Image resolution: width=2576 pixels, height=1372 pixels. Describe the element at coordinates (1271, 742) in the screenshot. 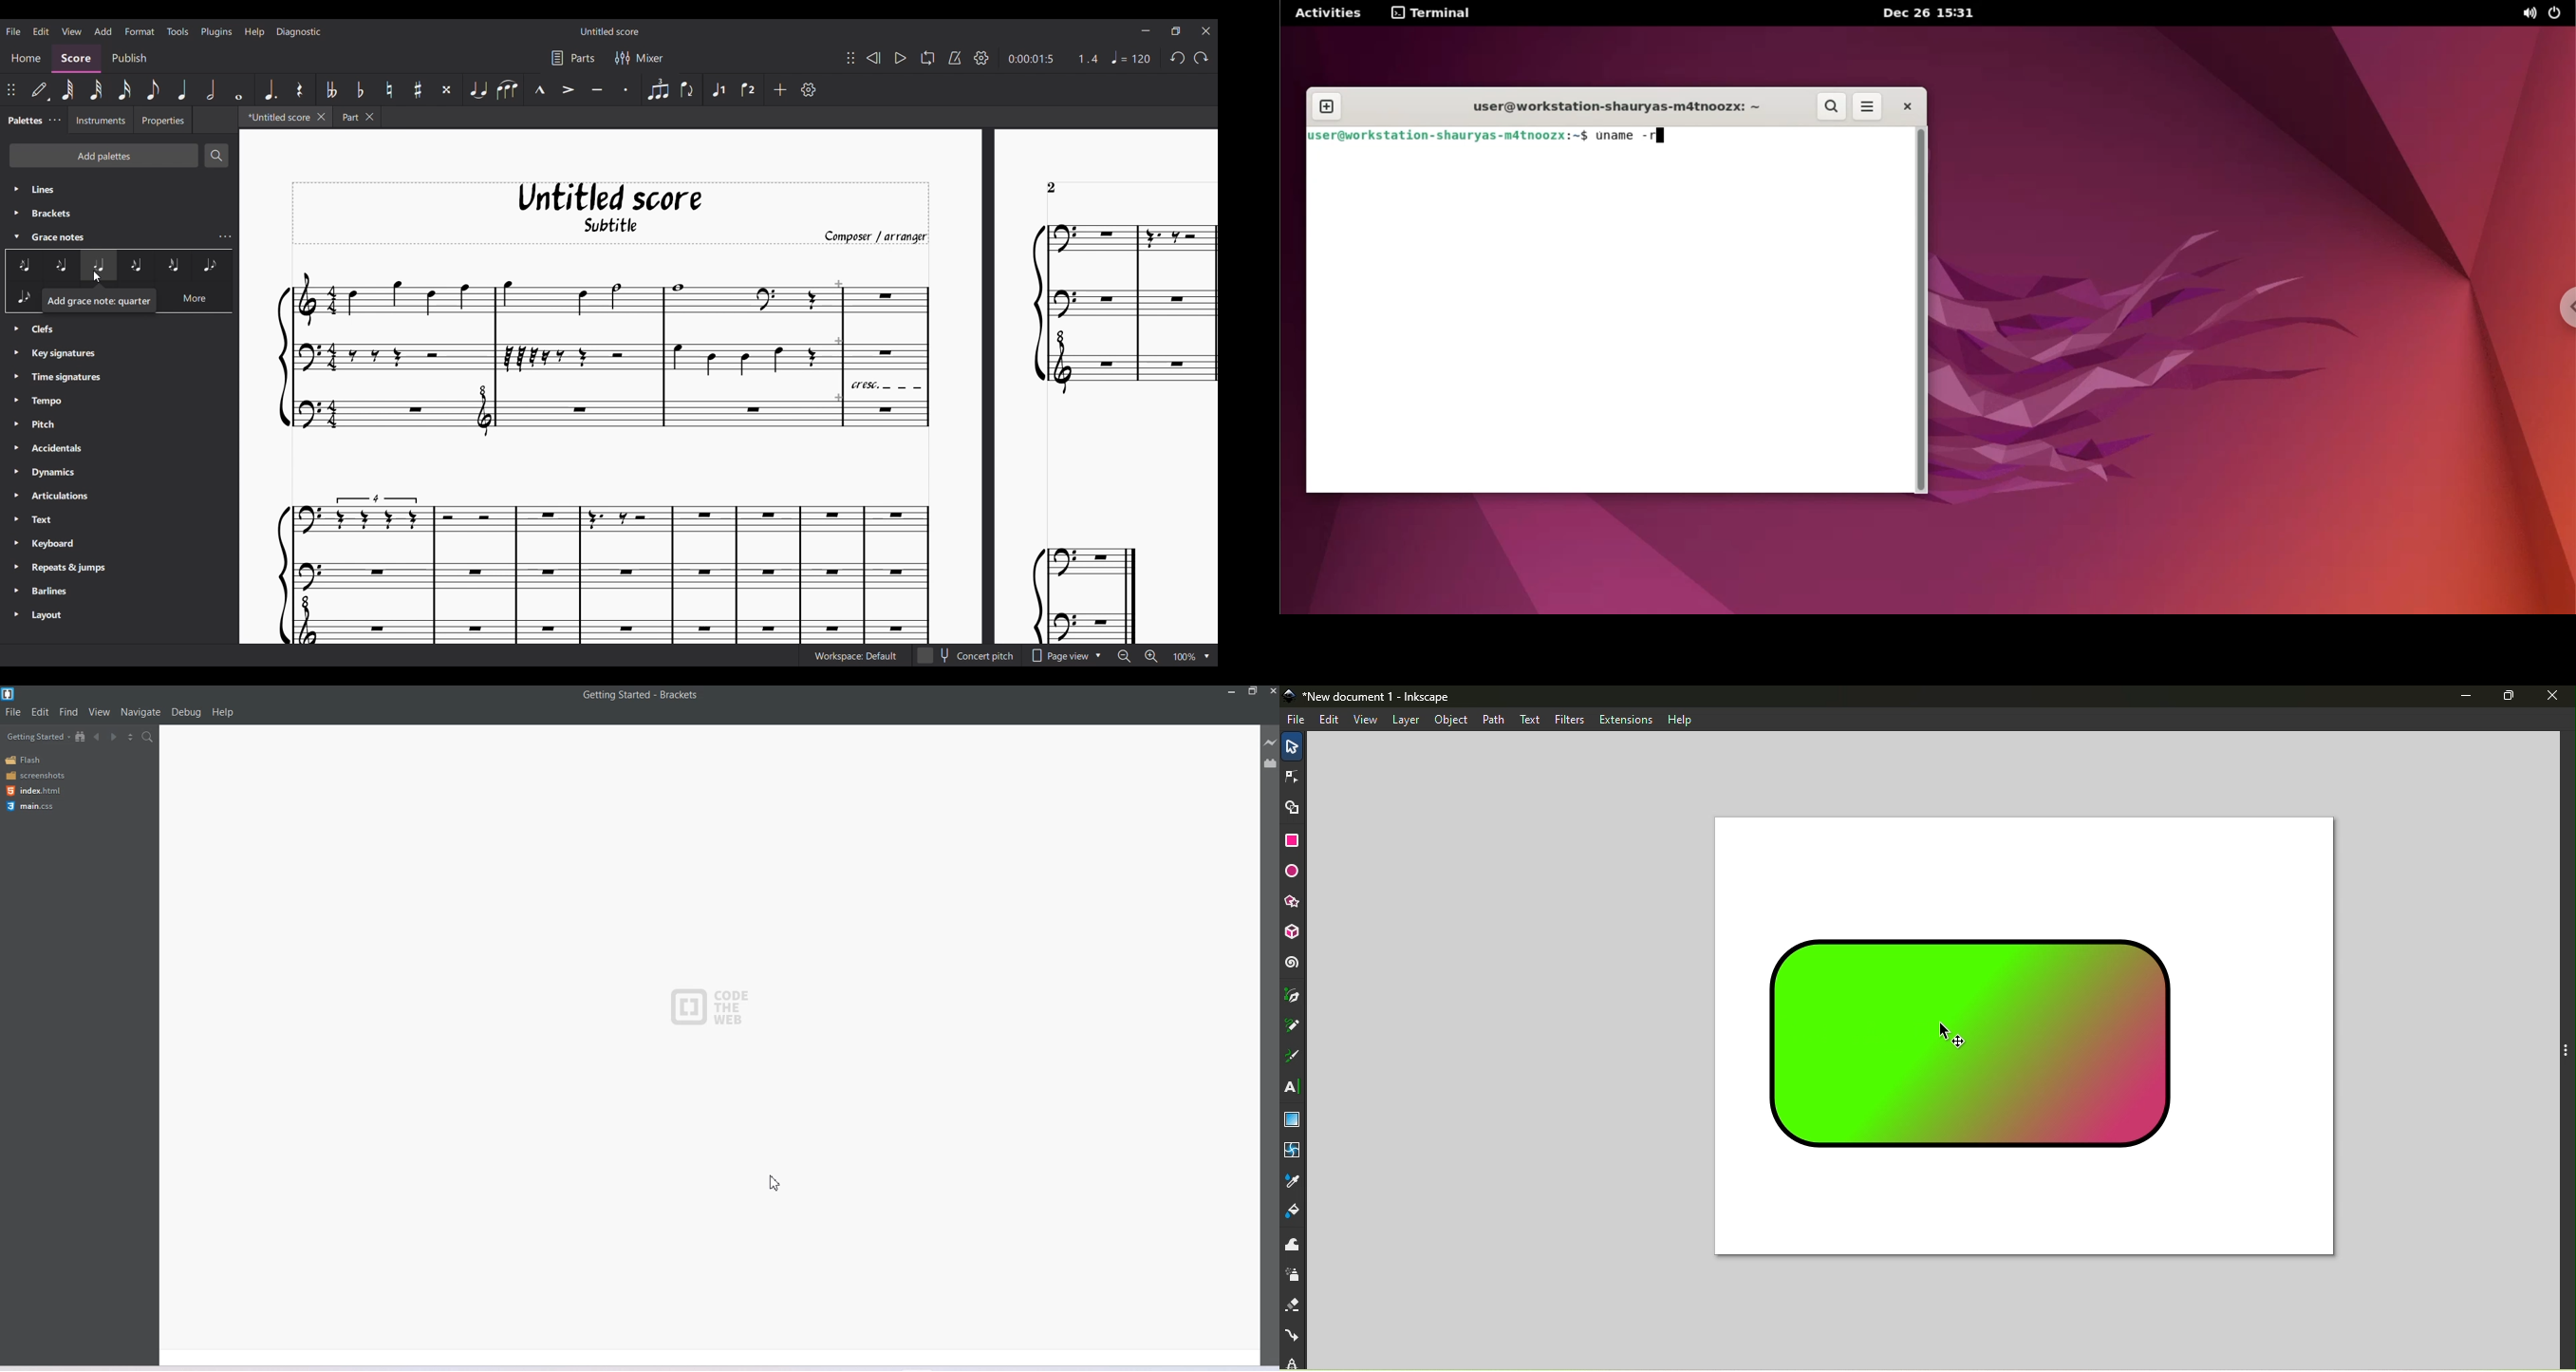

I see `Live Preview` at that location.